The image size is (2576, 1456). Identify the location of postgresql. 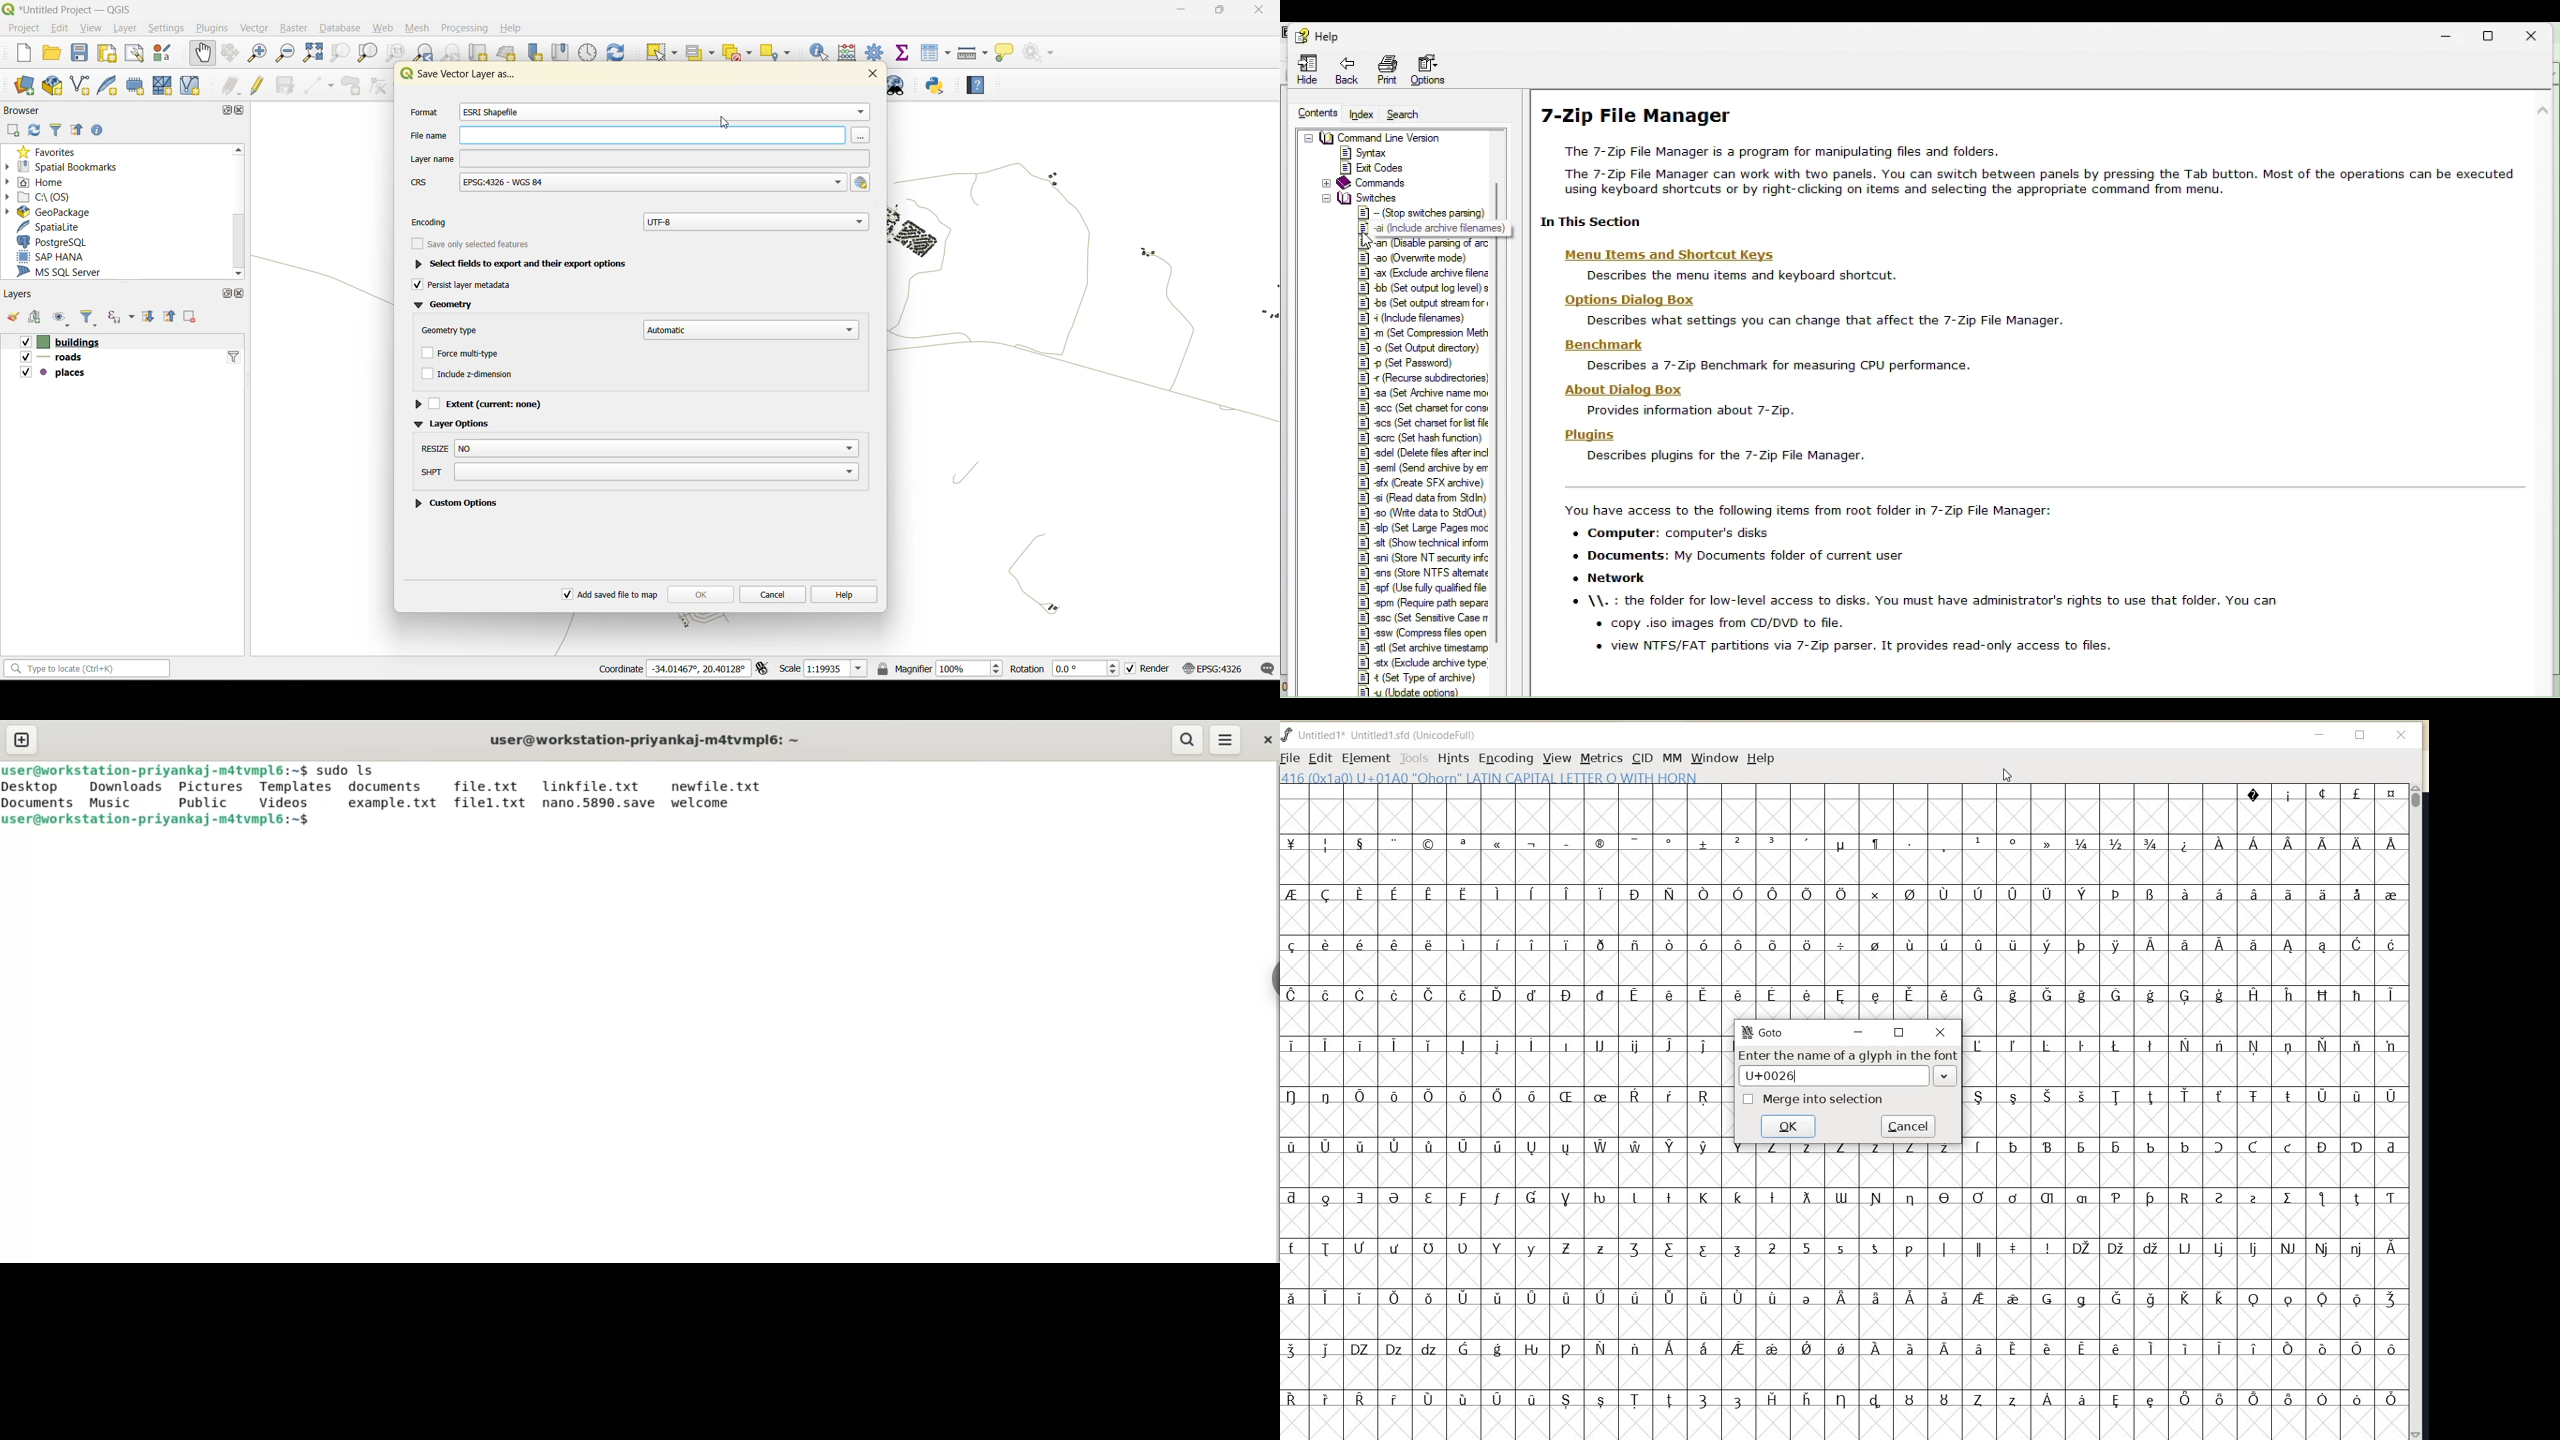
(56, 242).